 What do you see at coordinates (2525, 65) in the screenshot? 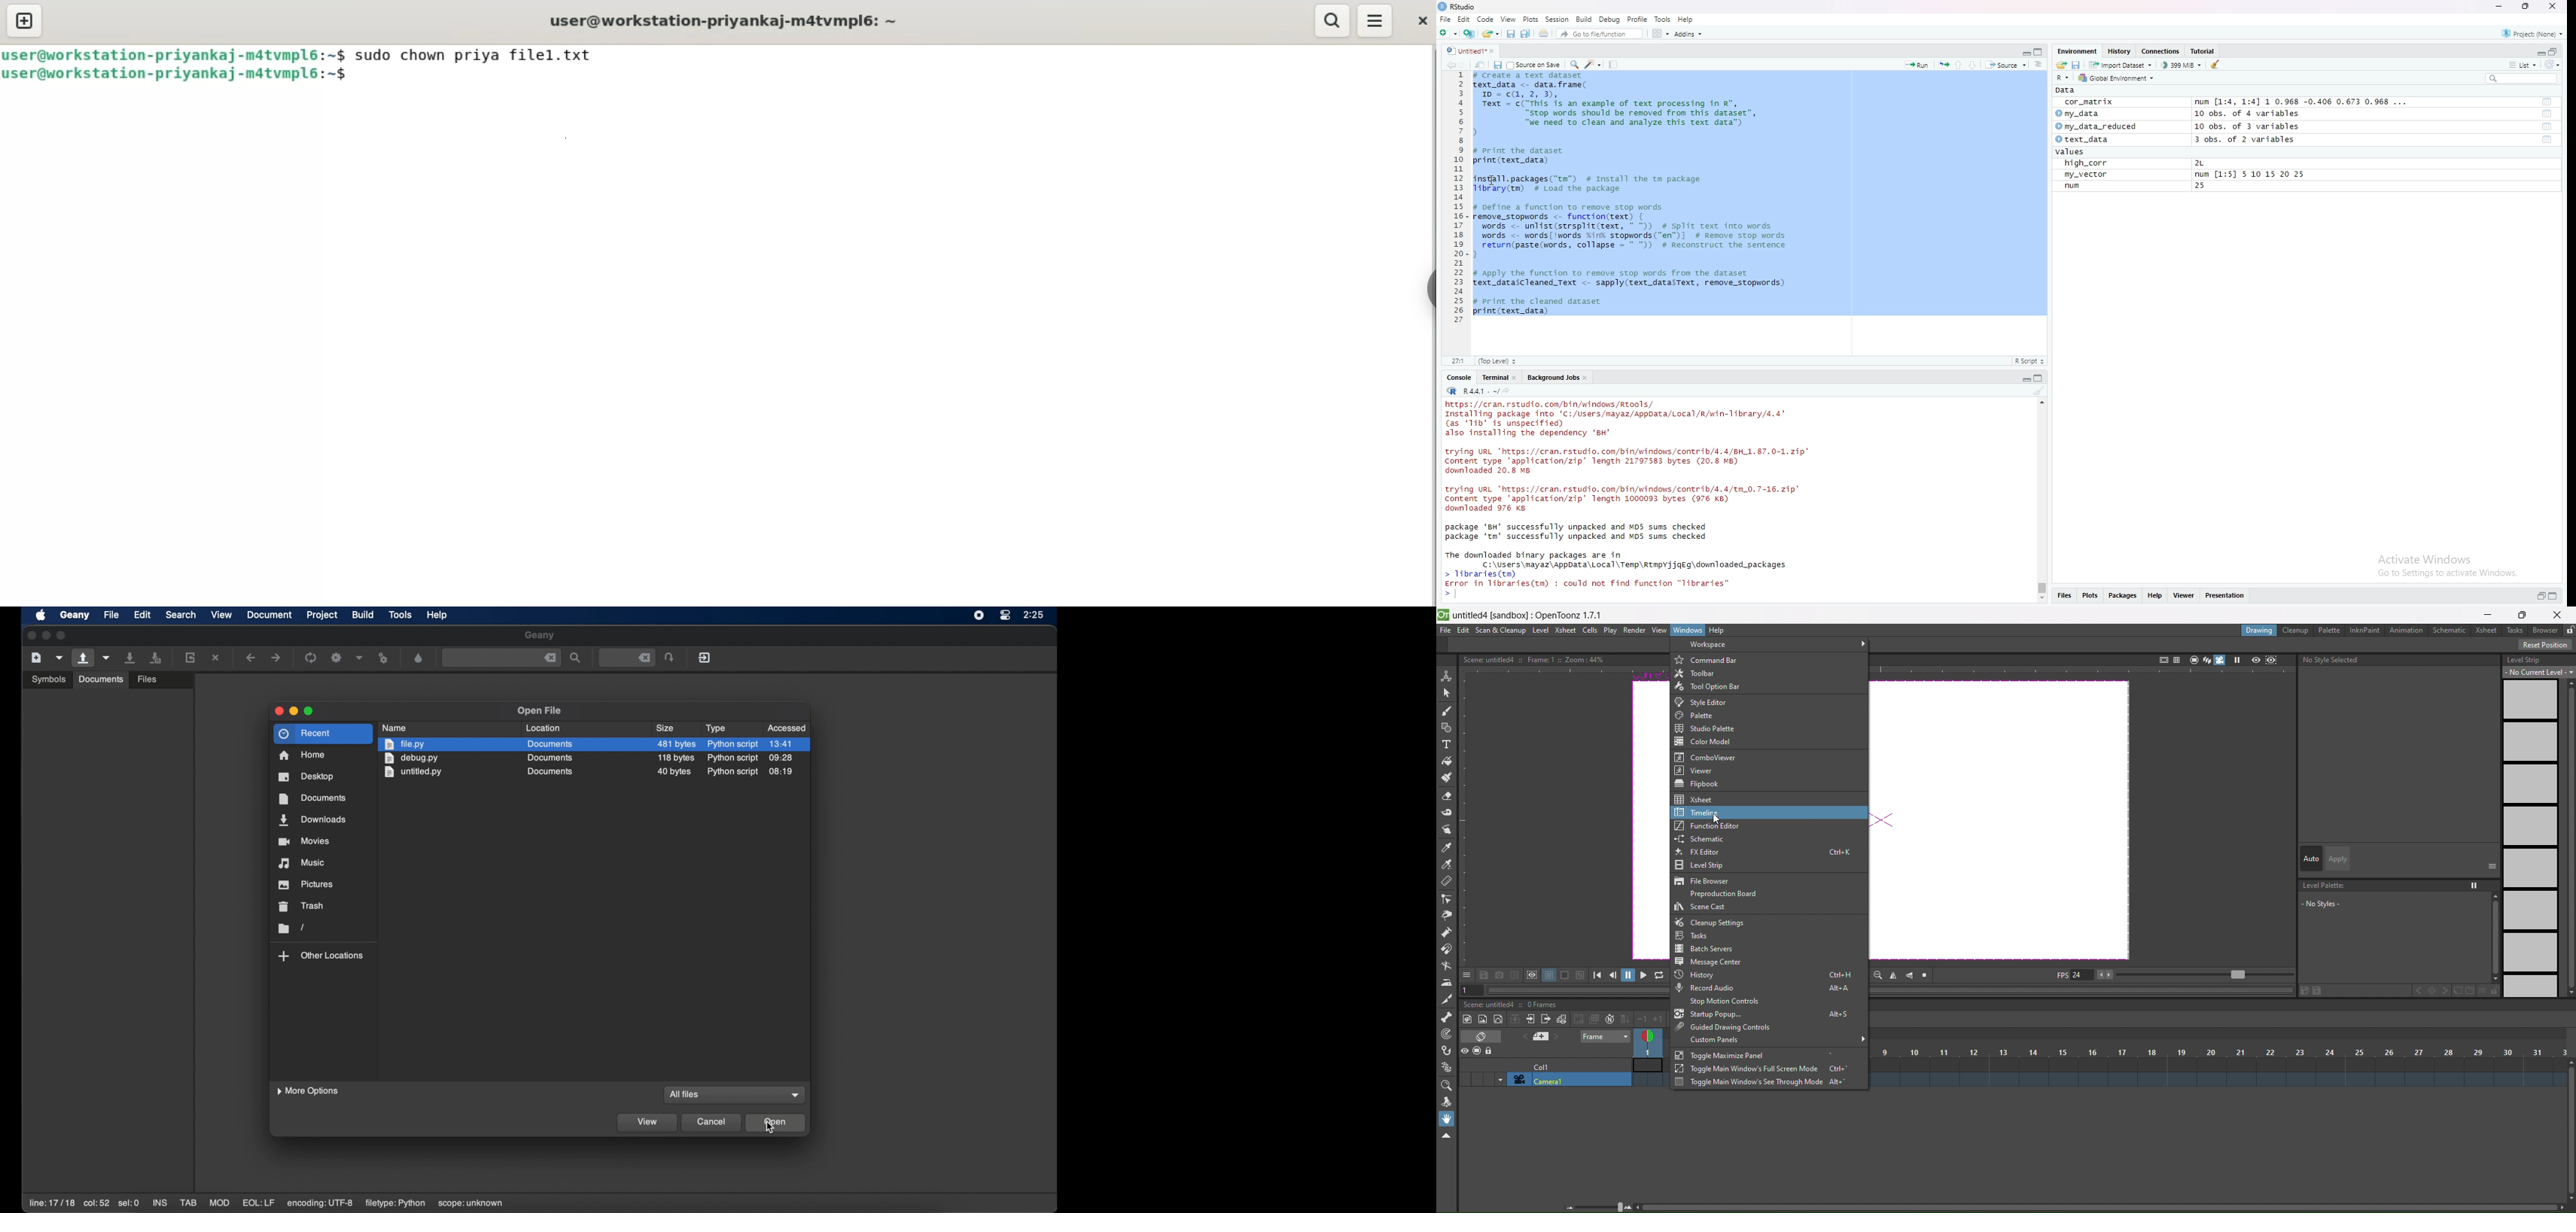
I see `list` at bounding box center [2525, 65].